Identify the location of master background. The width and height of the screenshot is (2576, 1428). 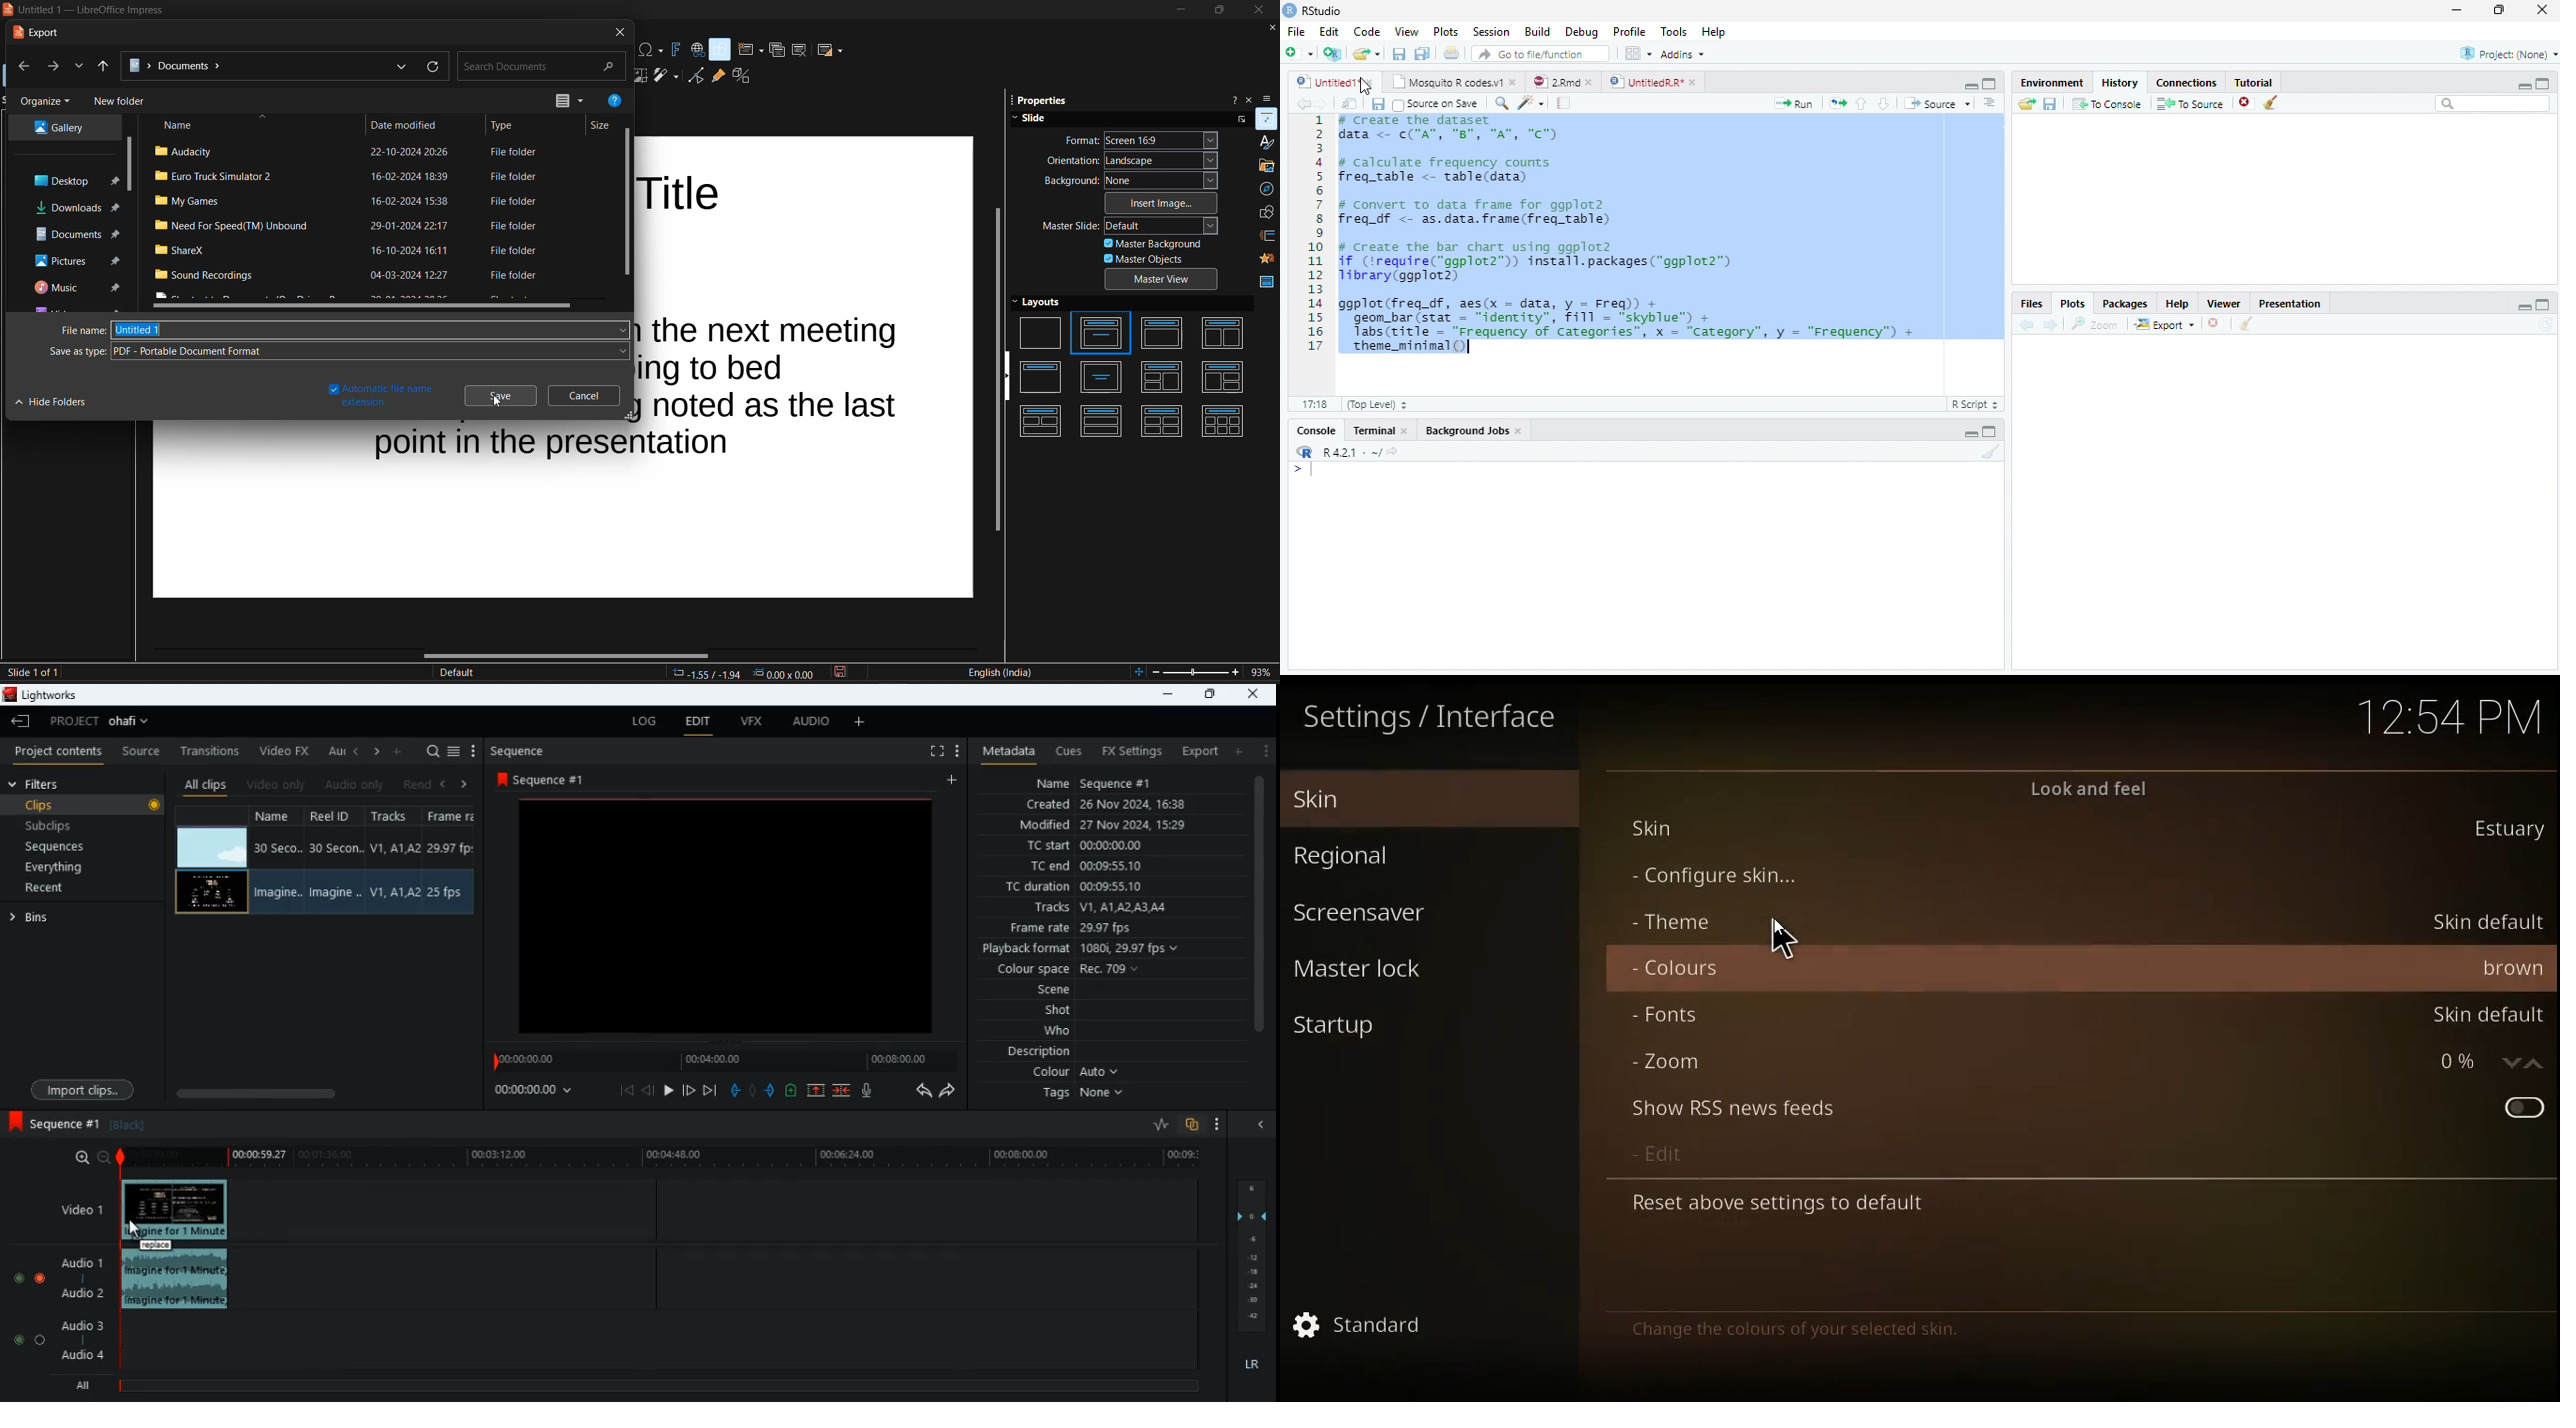
(1152, 243).